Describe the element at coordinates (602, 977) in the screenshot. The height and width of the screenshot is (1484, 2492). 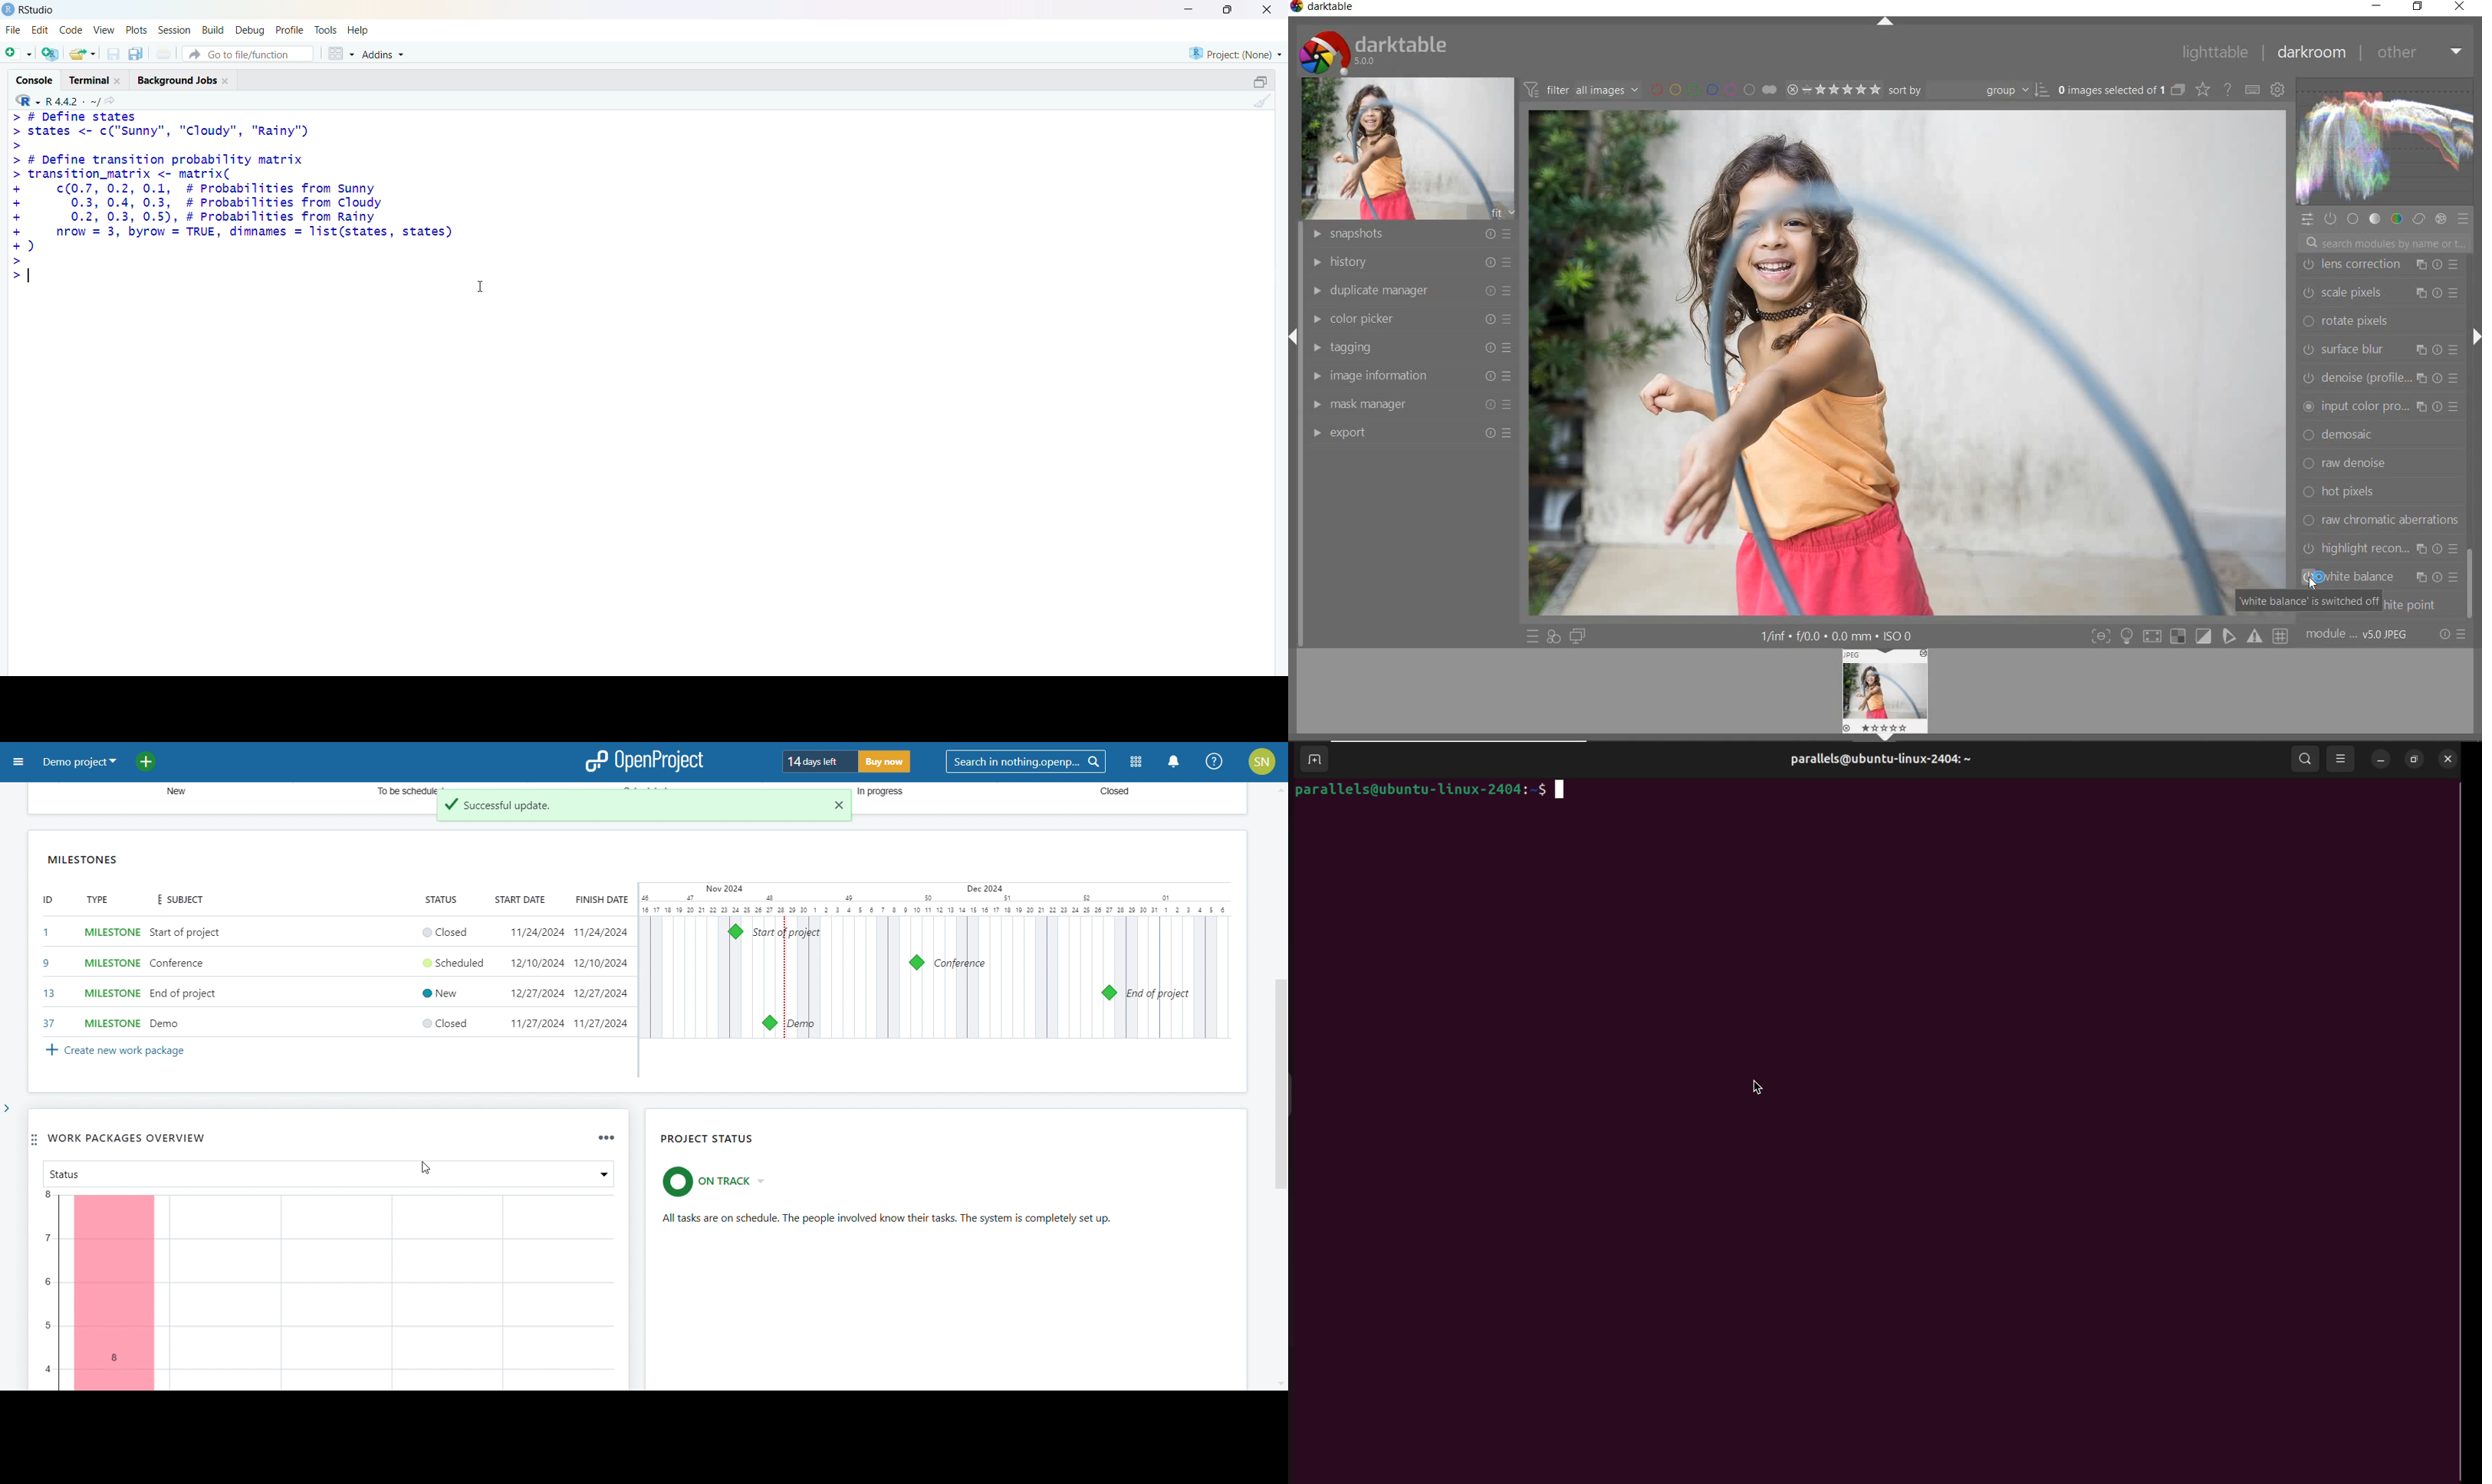
I see `set end date` at that location.